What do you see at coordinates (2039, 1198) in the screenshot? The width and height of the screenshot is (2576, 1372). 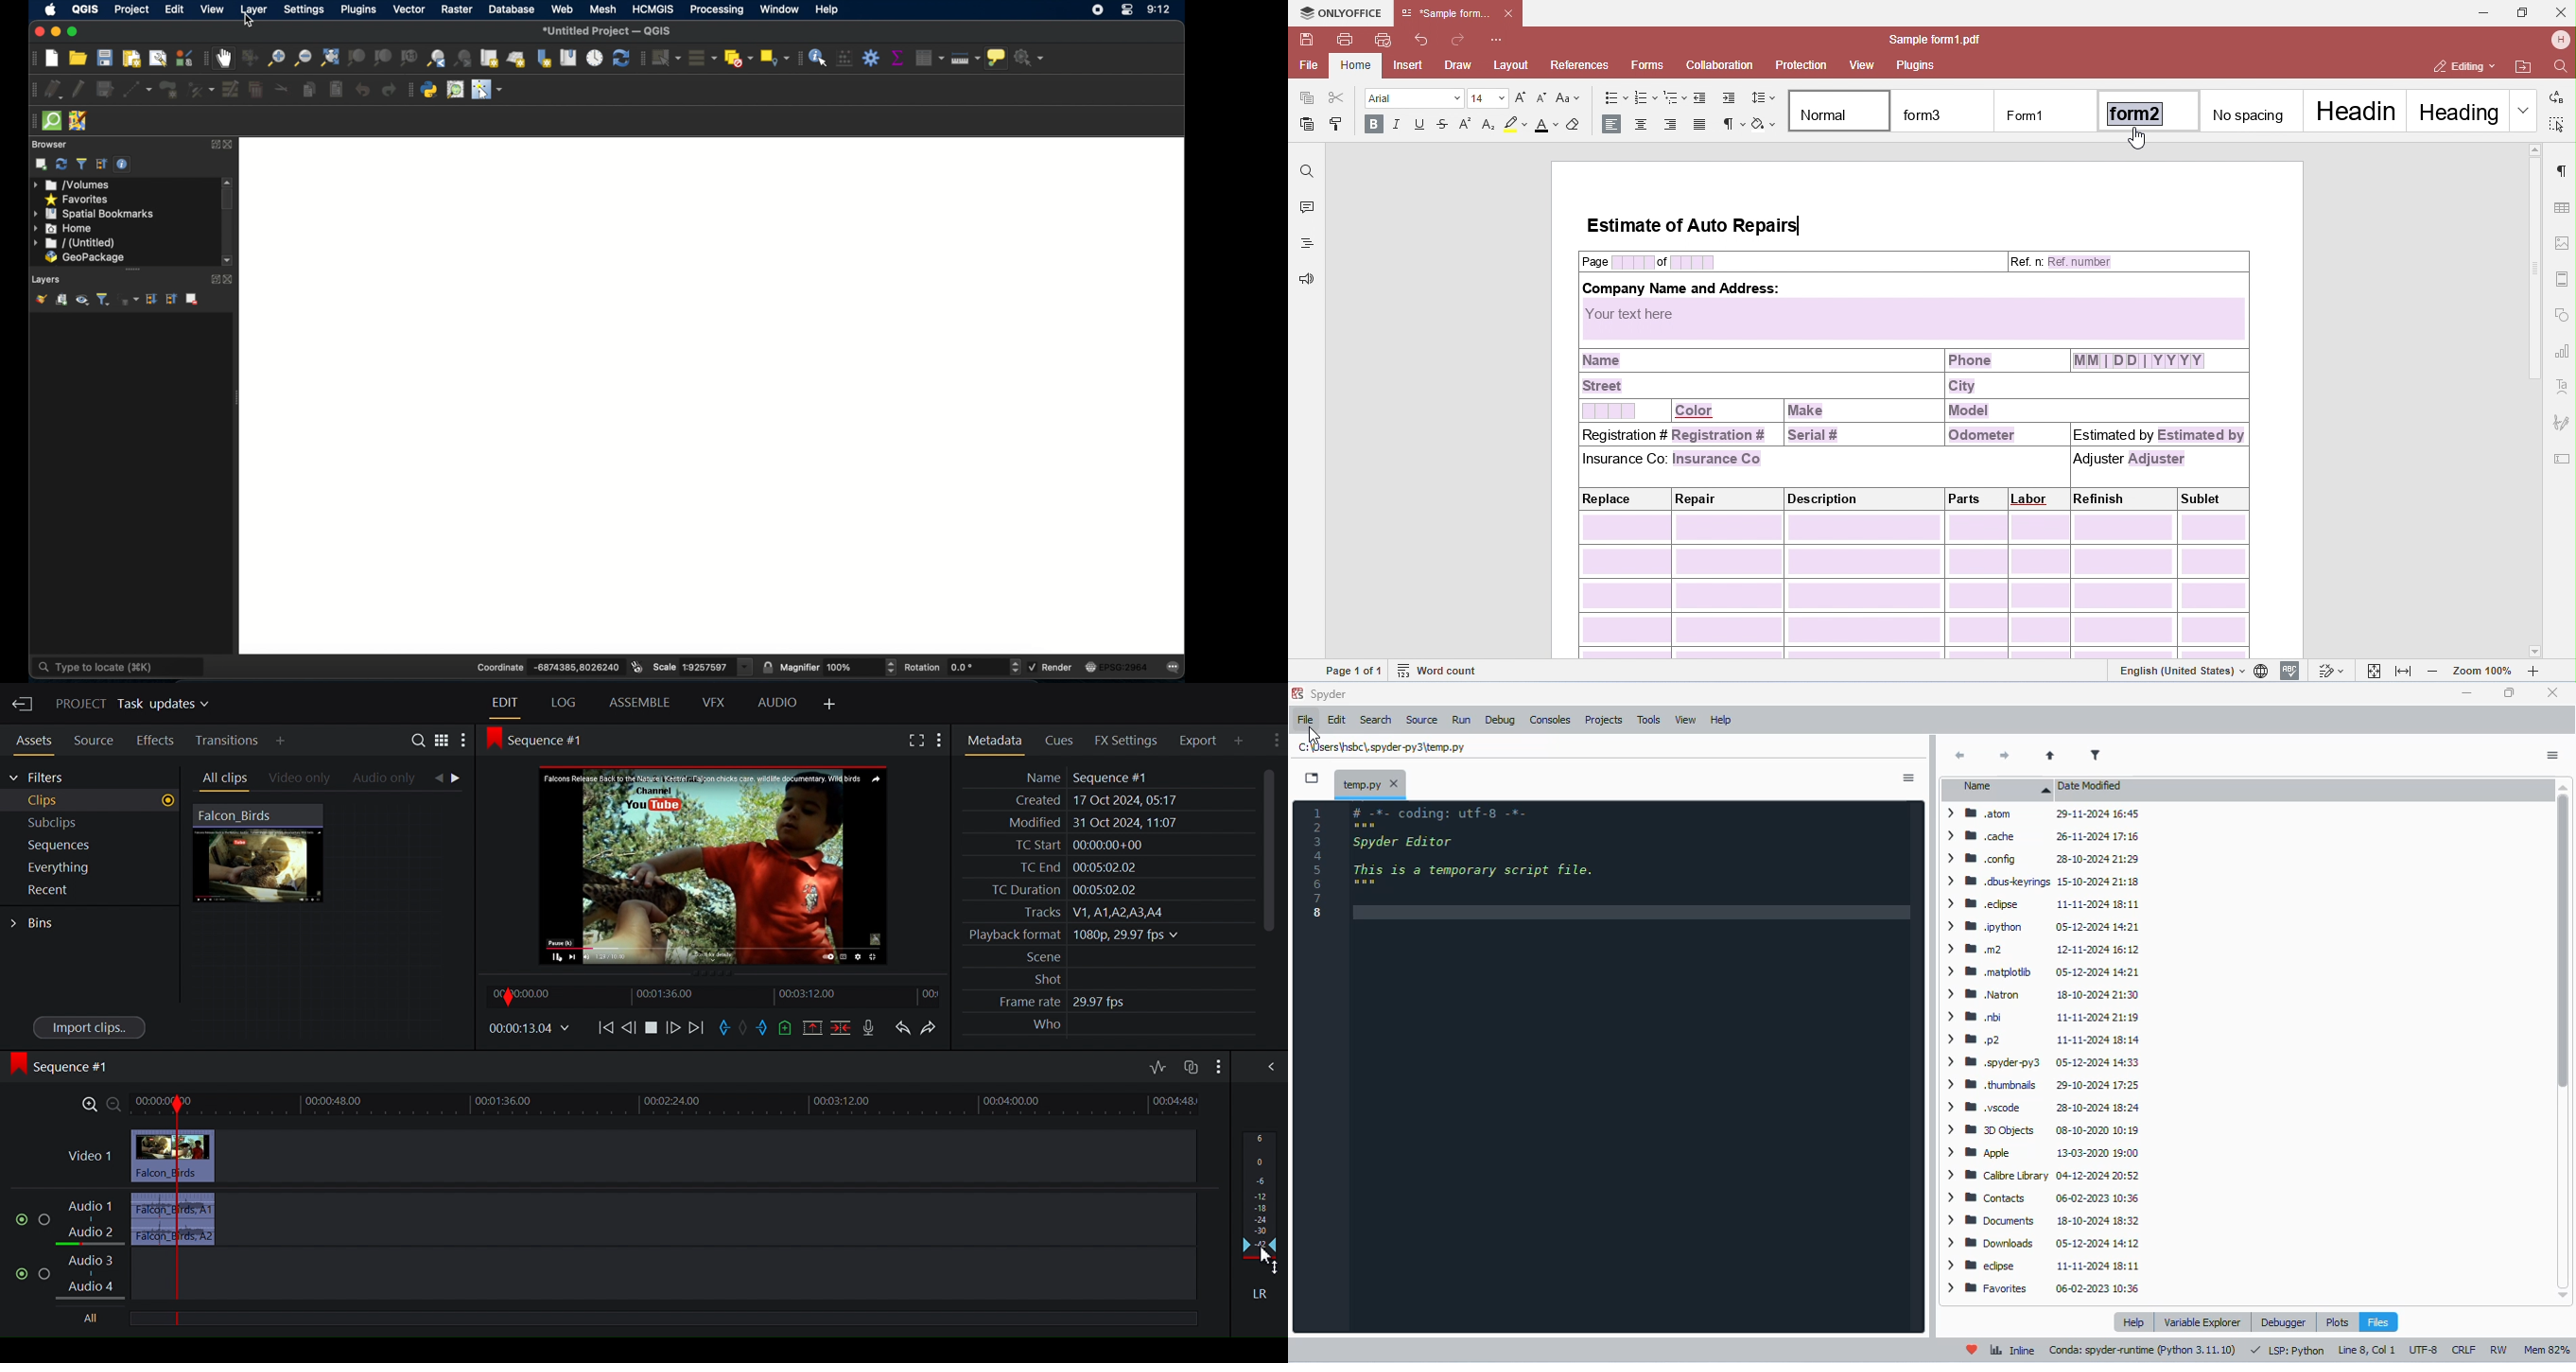 I see `> WB Contacts 06-02-2023 10:36` at bounding box center [2039, 1198].